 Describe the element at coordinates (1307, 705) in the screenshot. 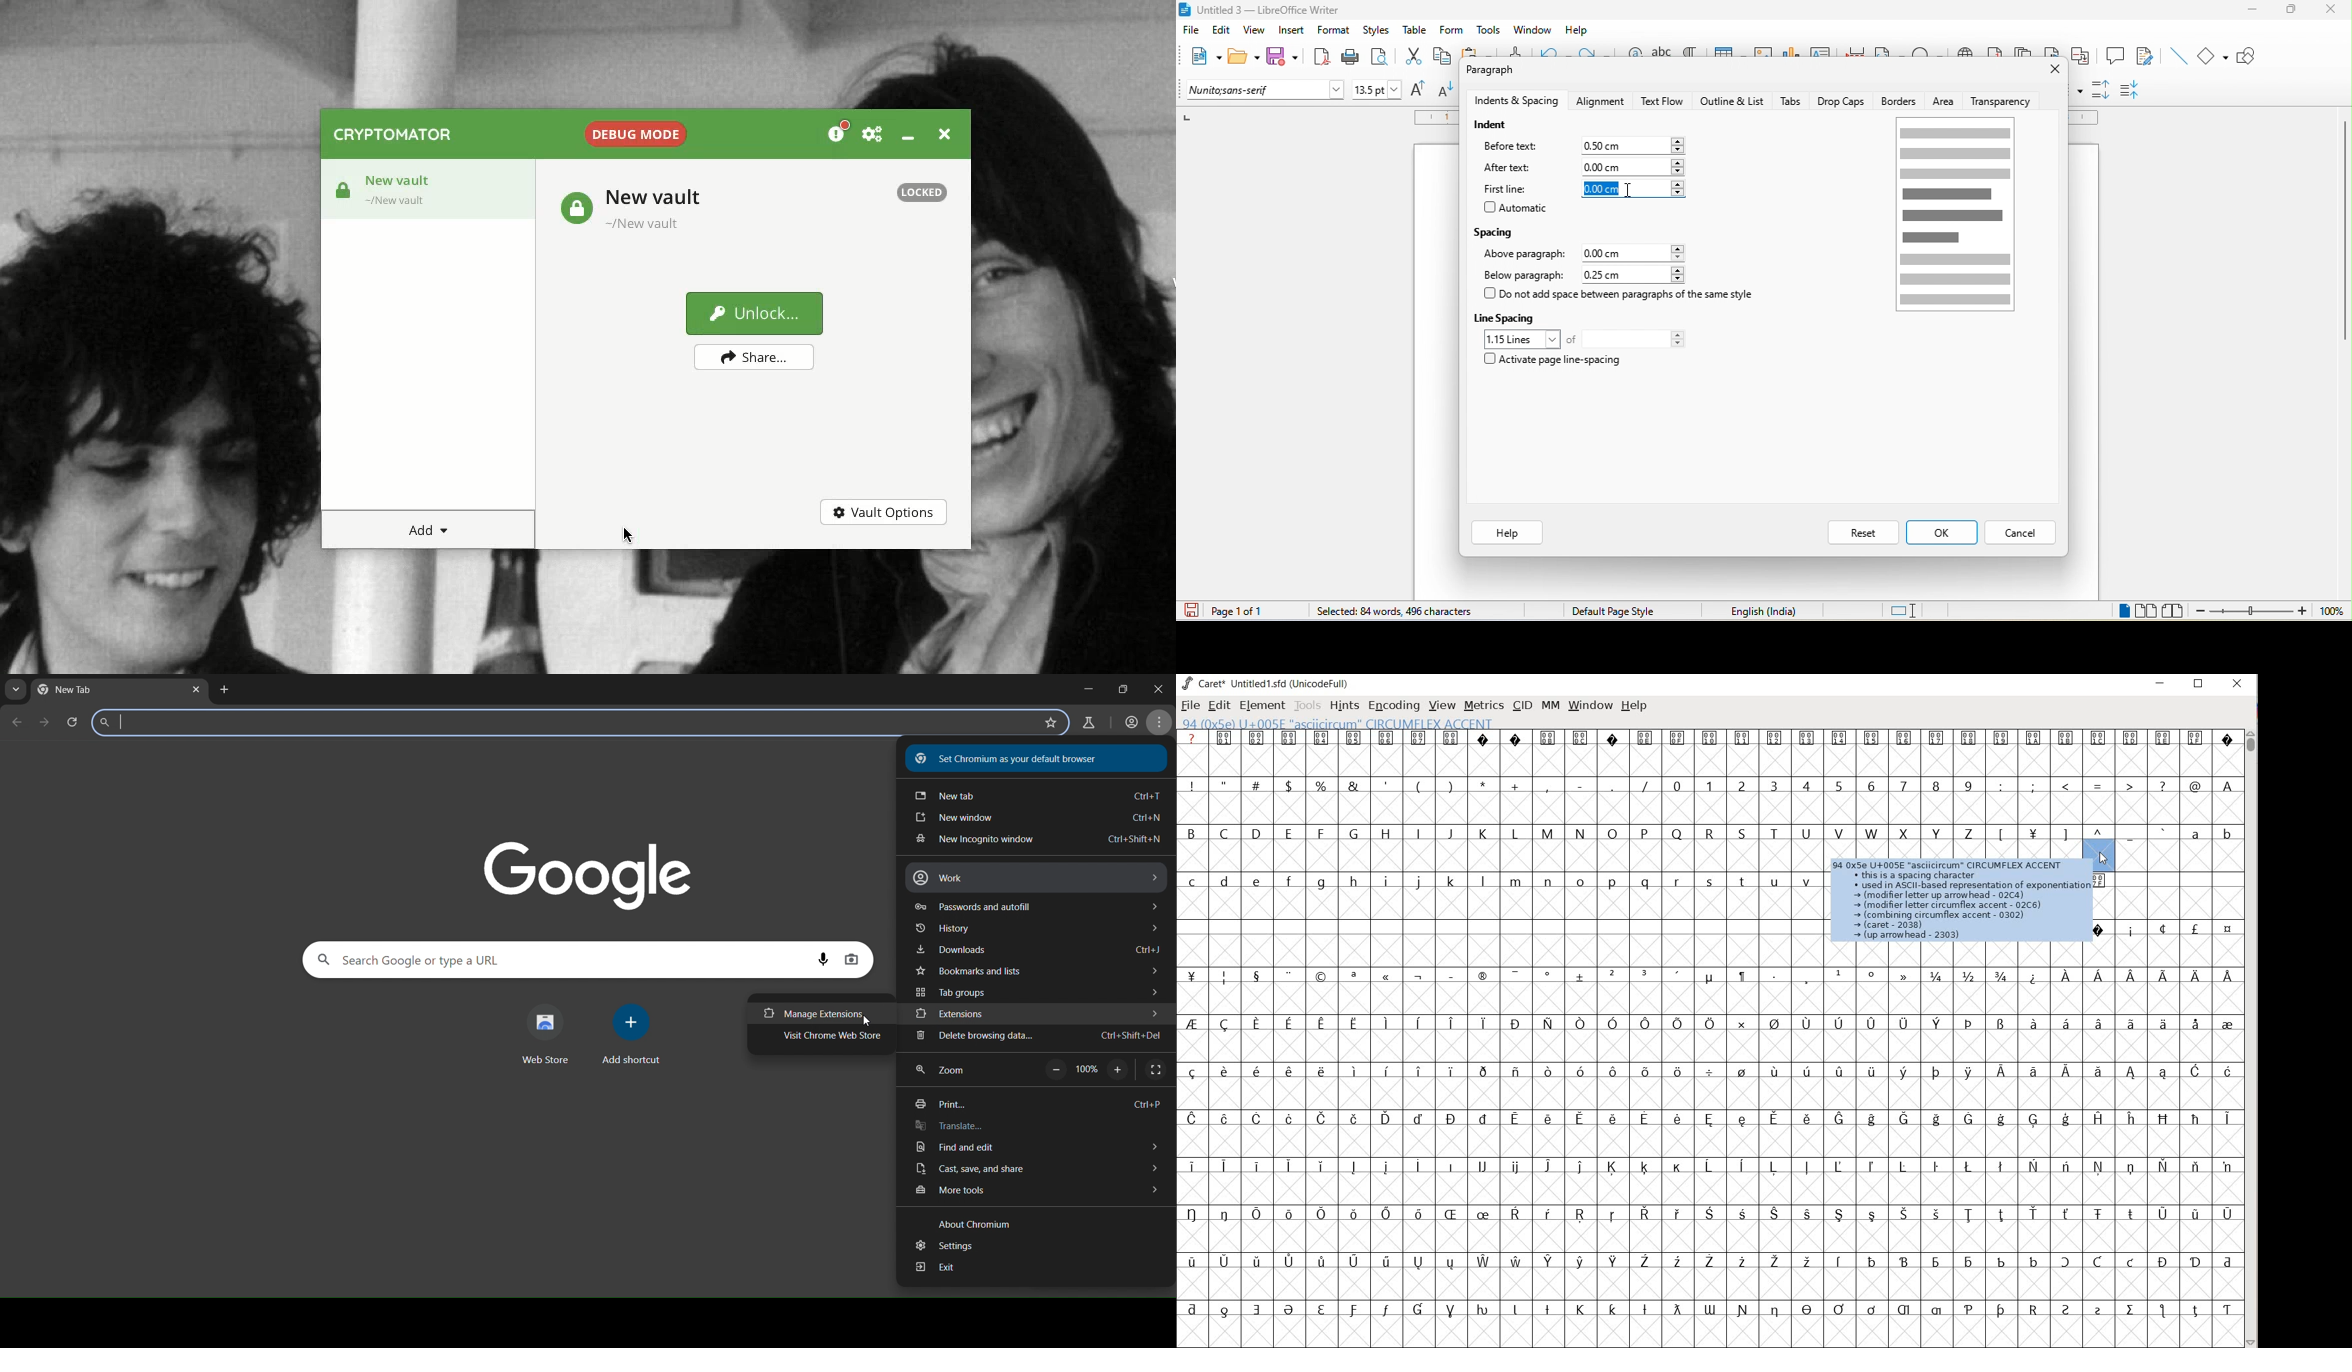

I see `TOOLS` at that location.